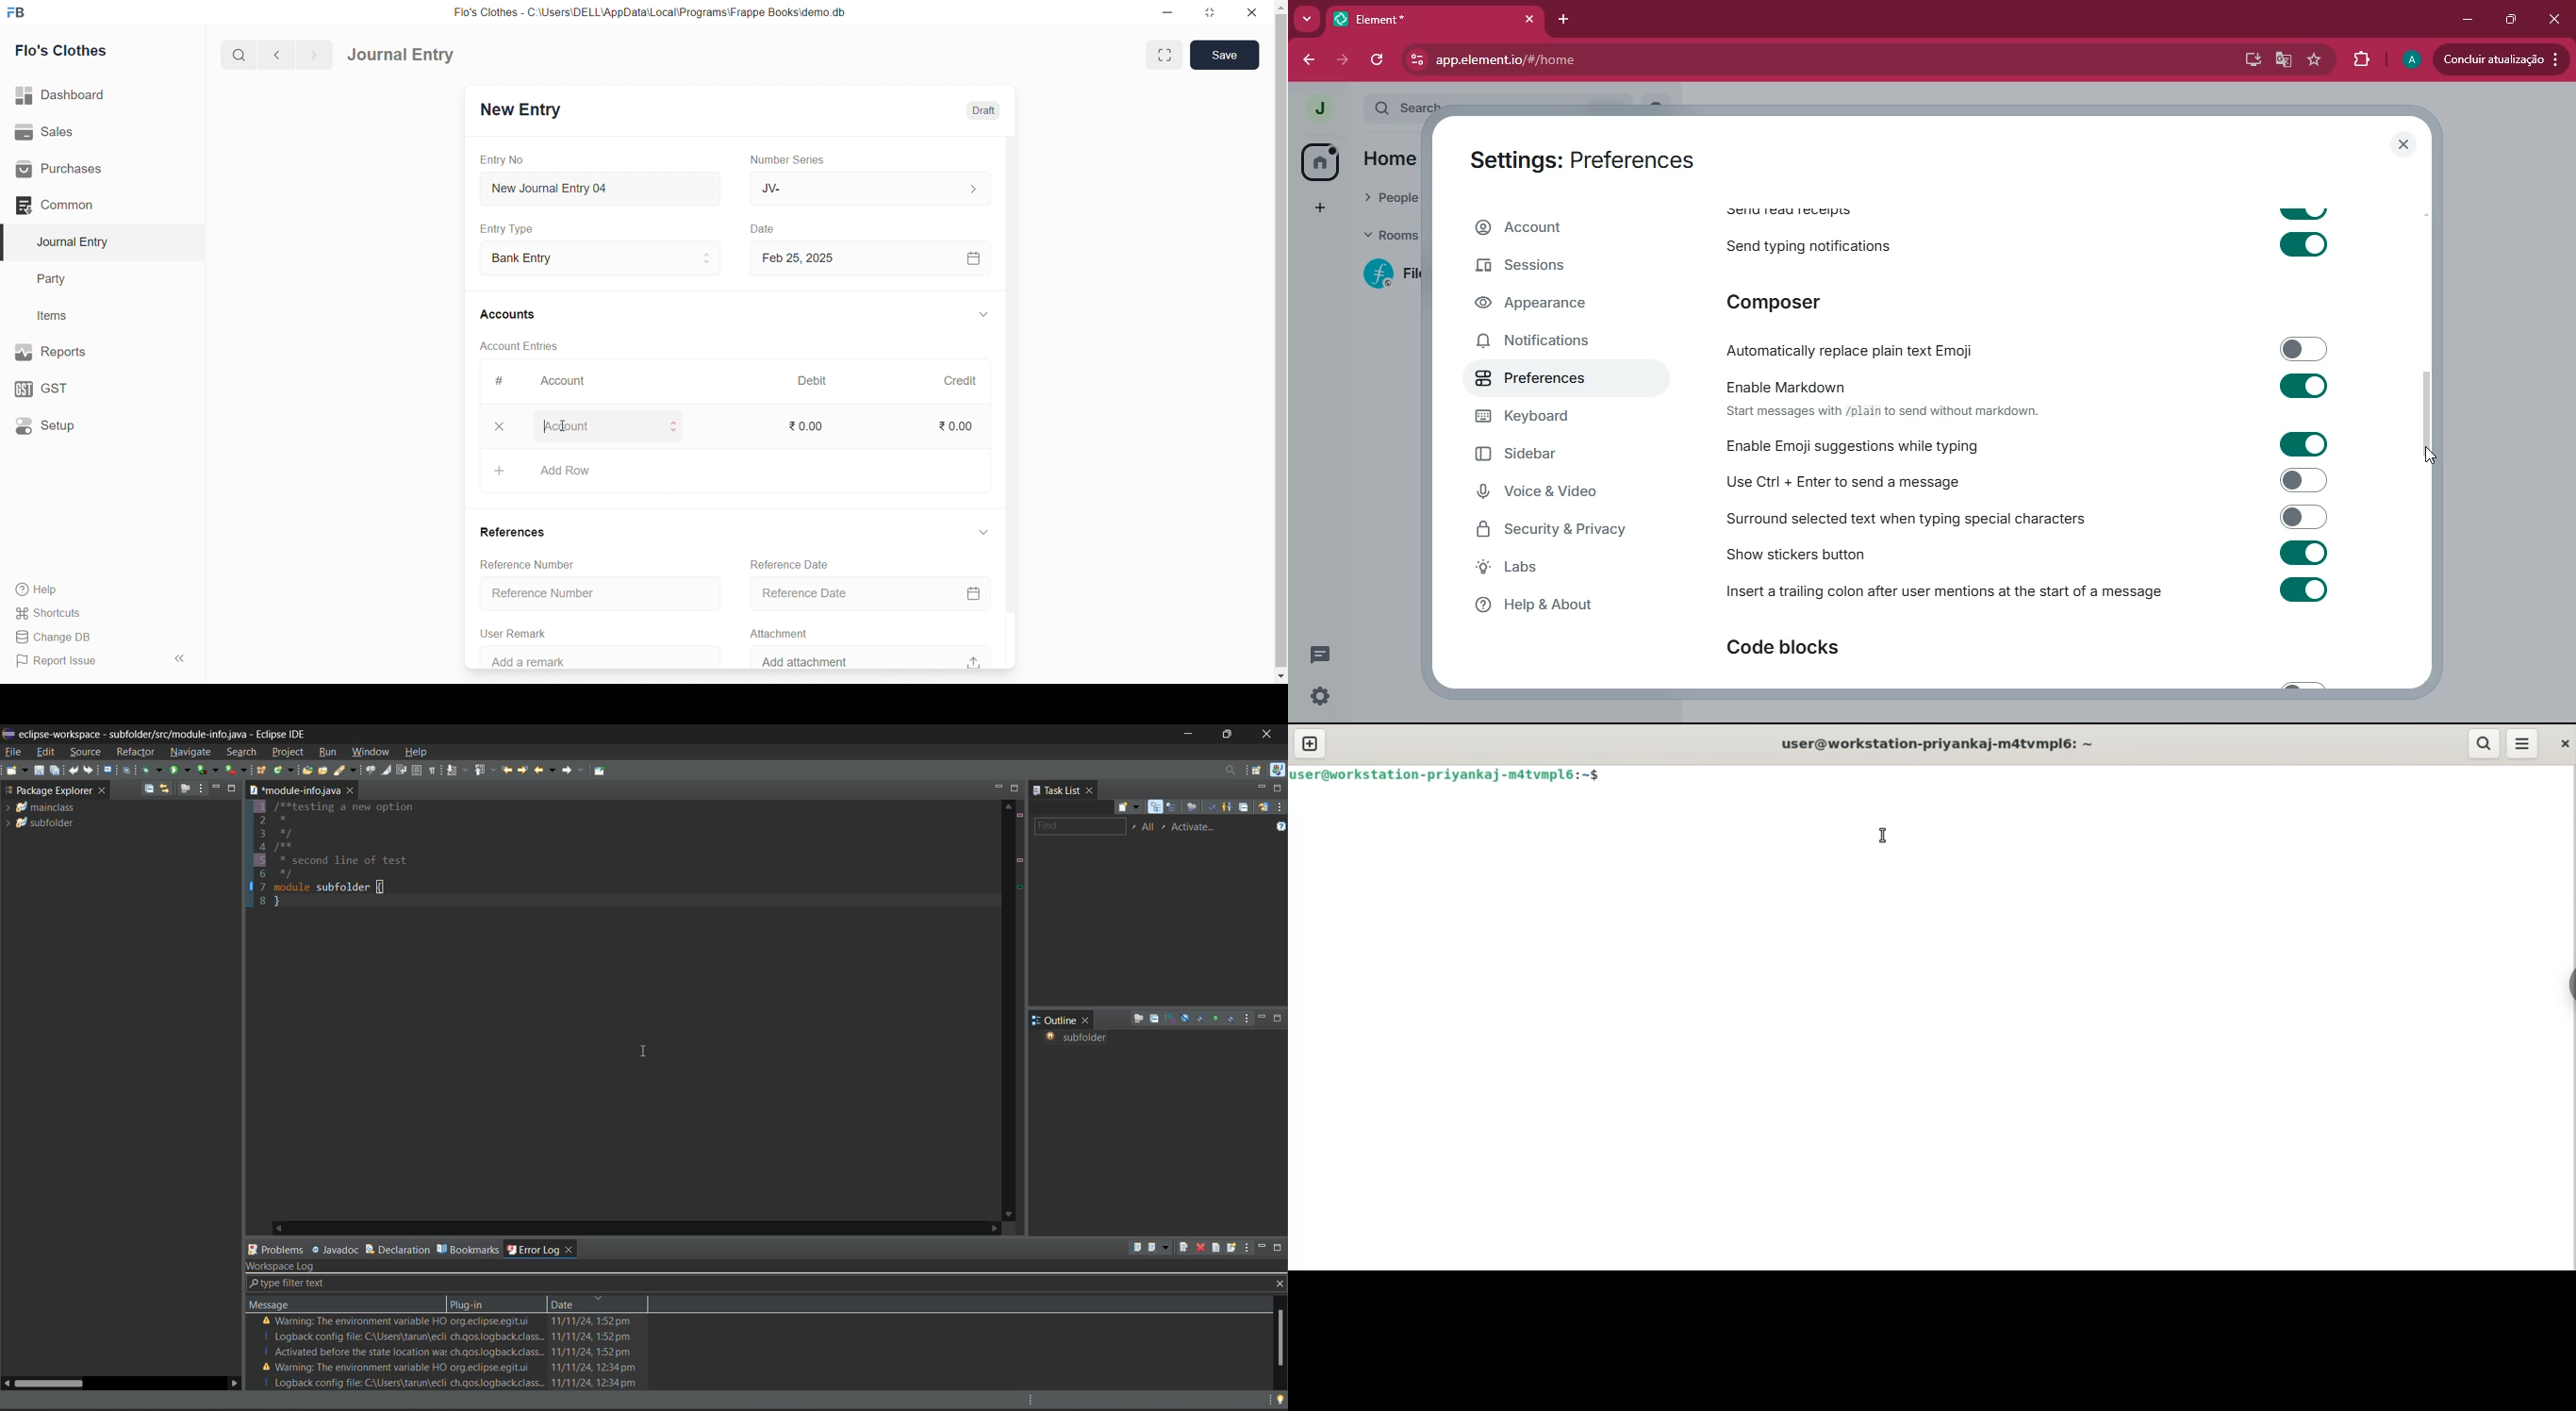 This screenshot has width=2576, height=1428. I want to click on categorized, so click(1157, 808).